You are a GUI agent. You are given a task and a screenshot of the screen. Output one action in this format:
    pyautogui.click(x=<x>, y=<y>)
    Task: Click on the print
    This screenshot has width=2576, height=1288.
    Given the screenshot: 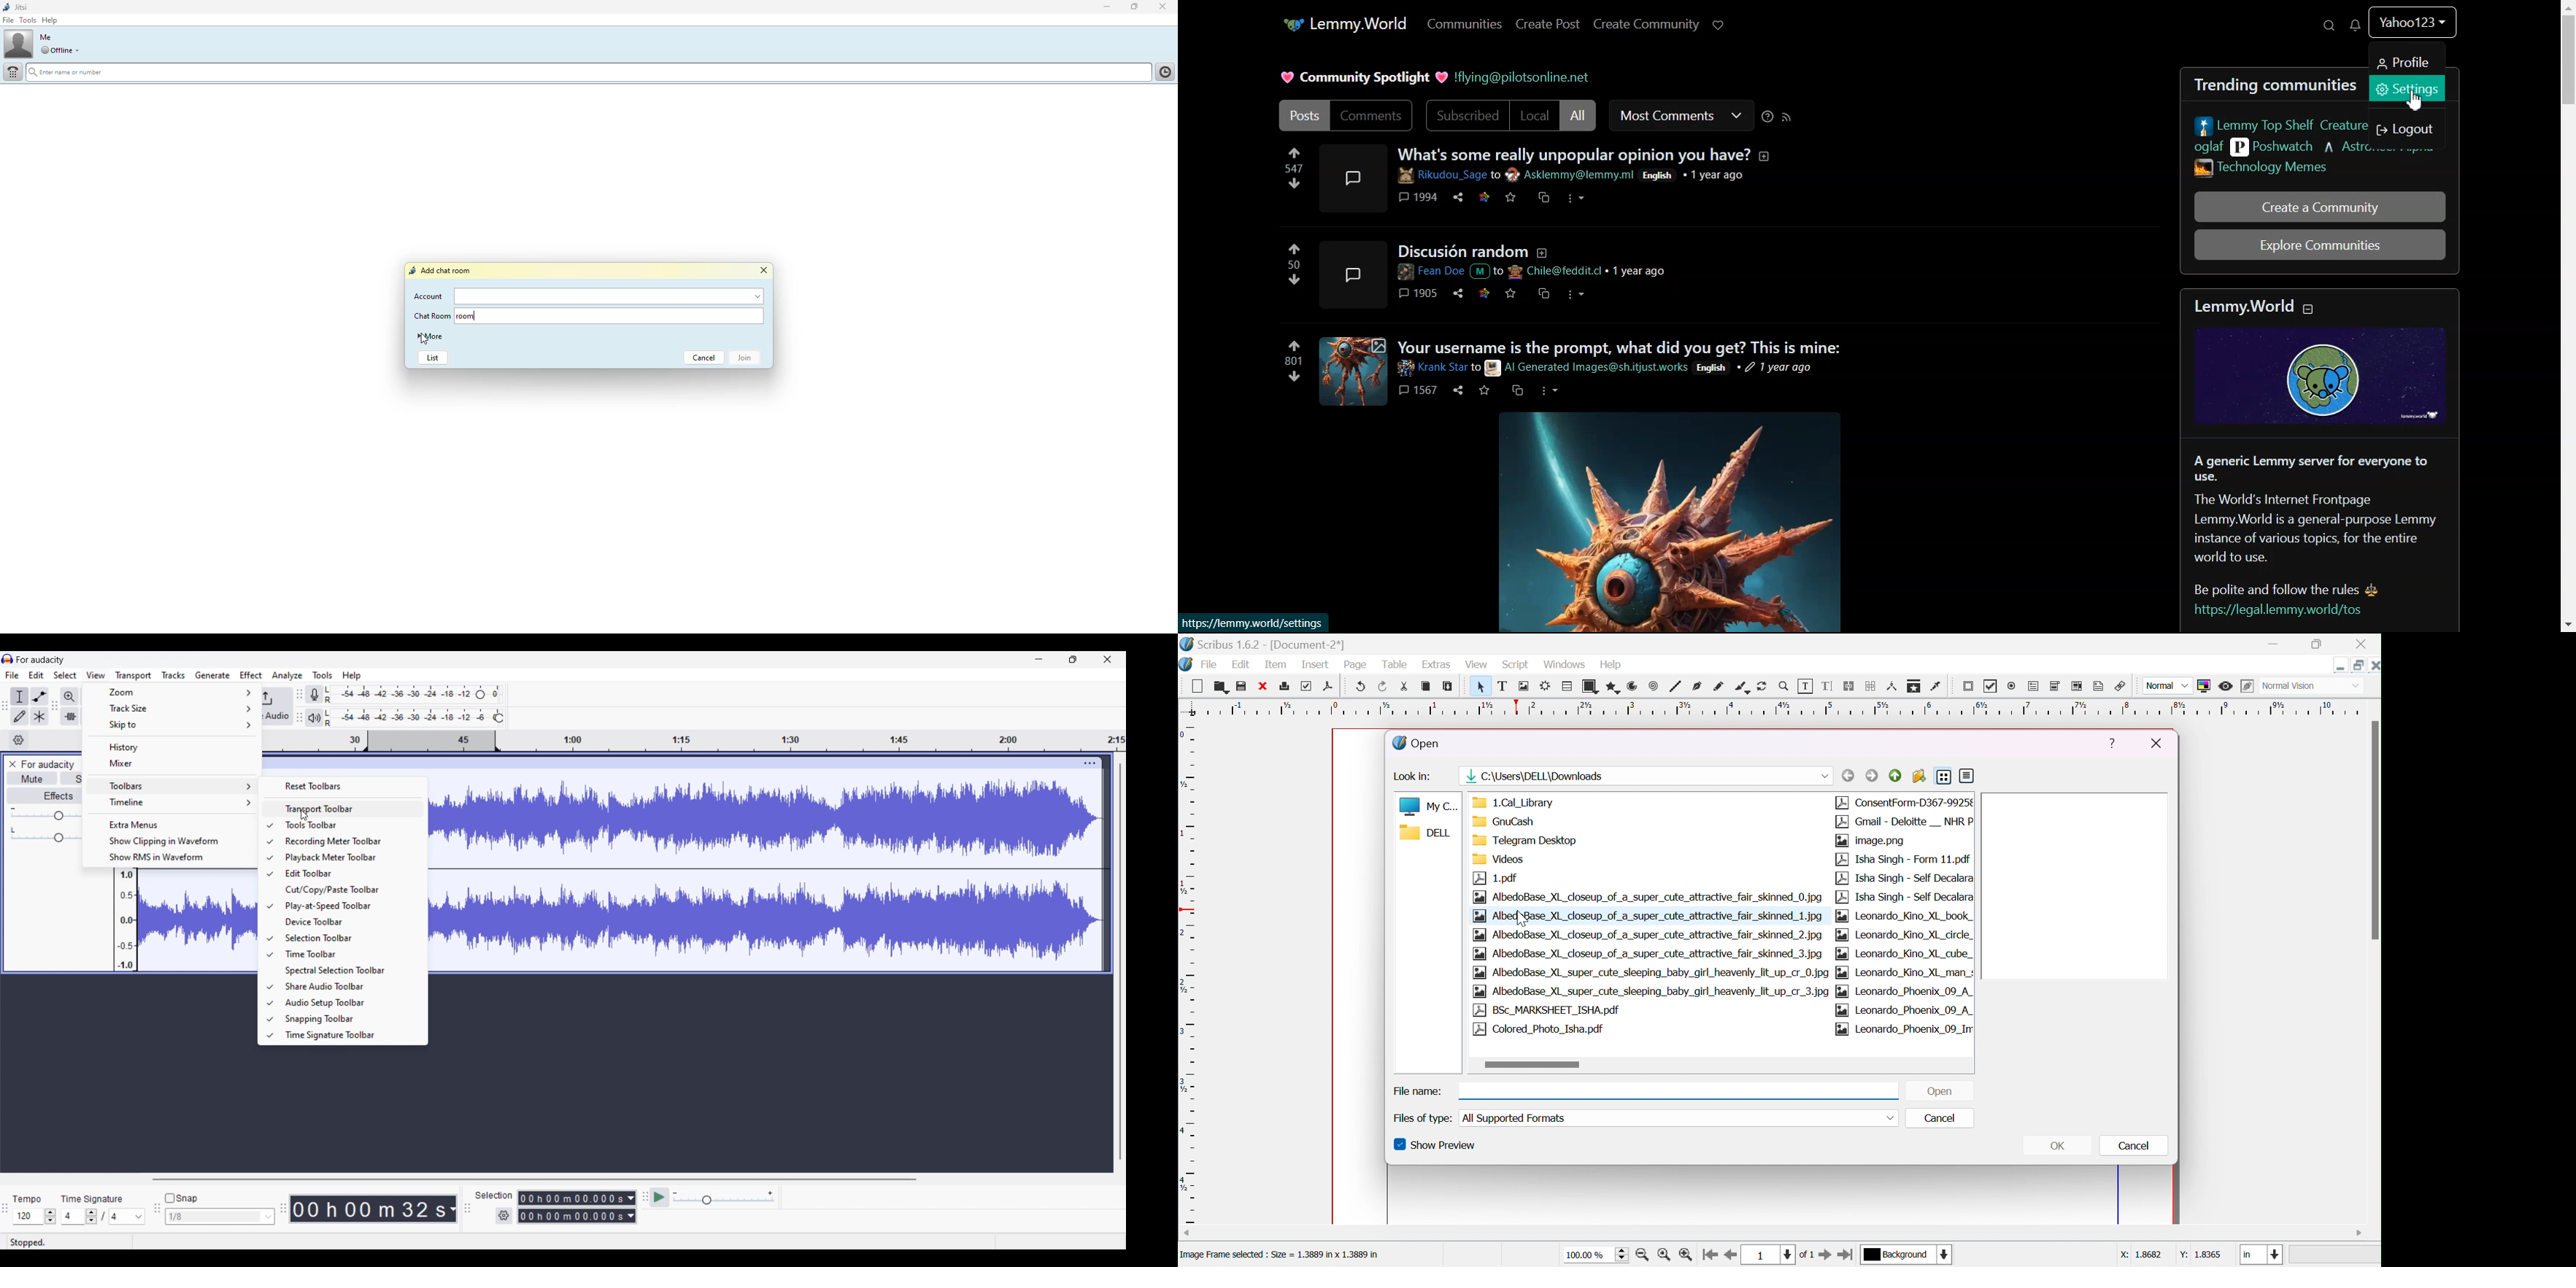 What is the action you would take?
    pyautogui.click(x=1283, y=685)
    